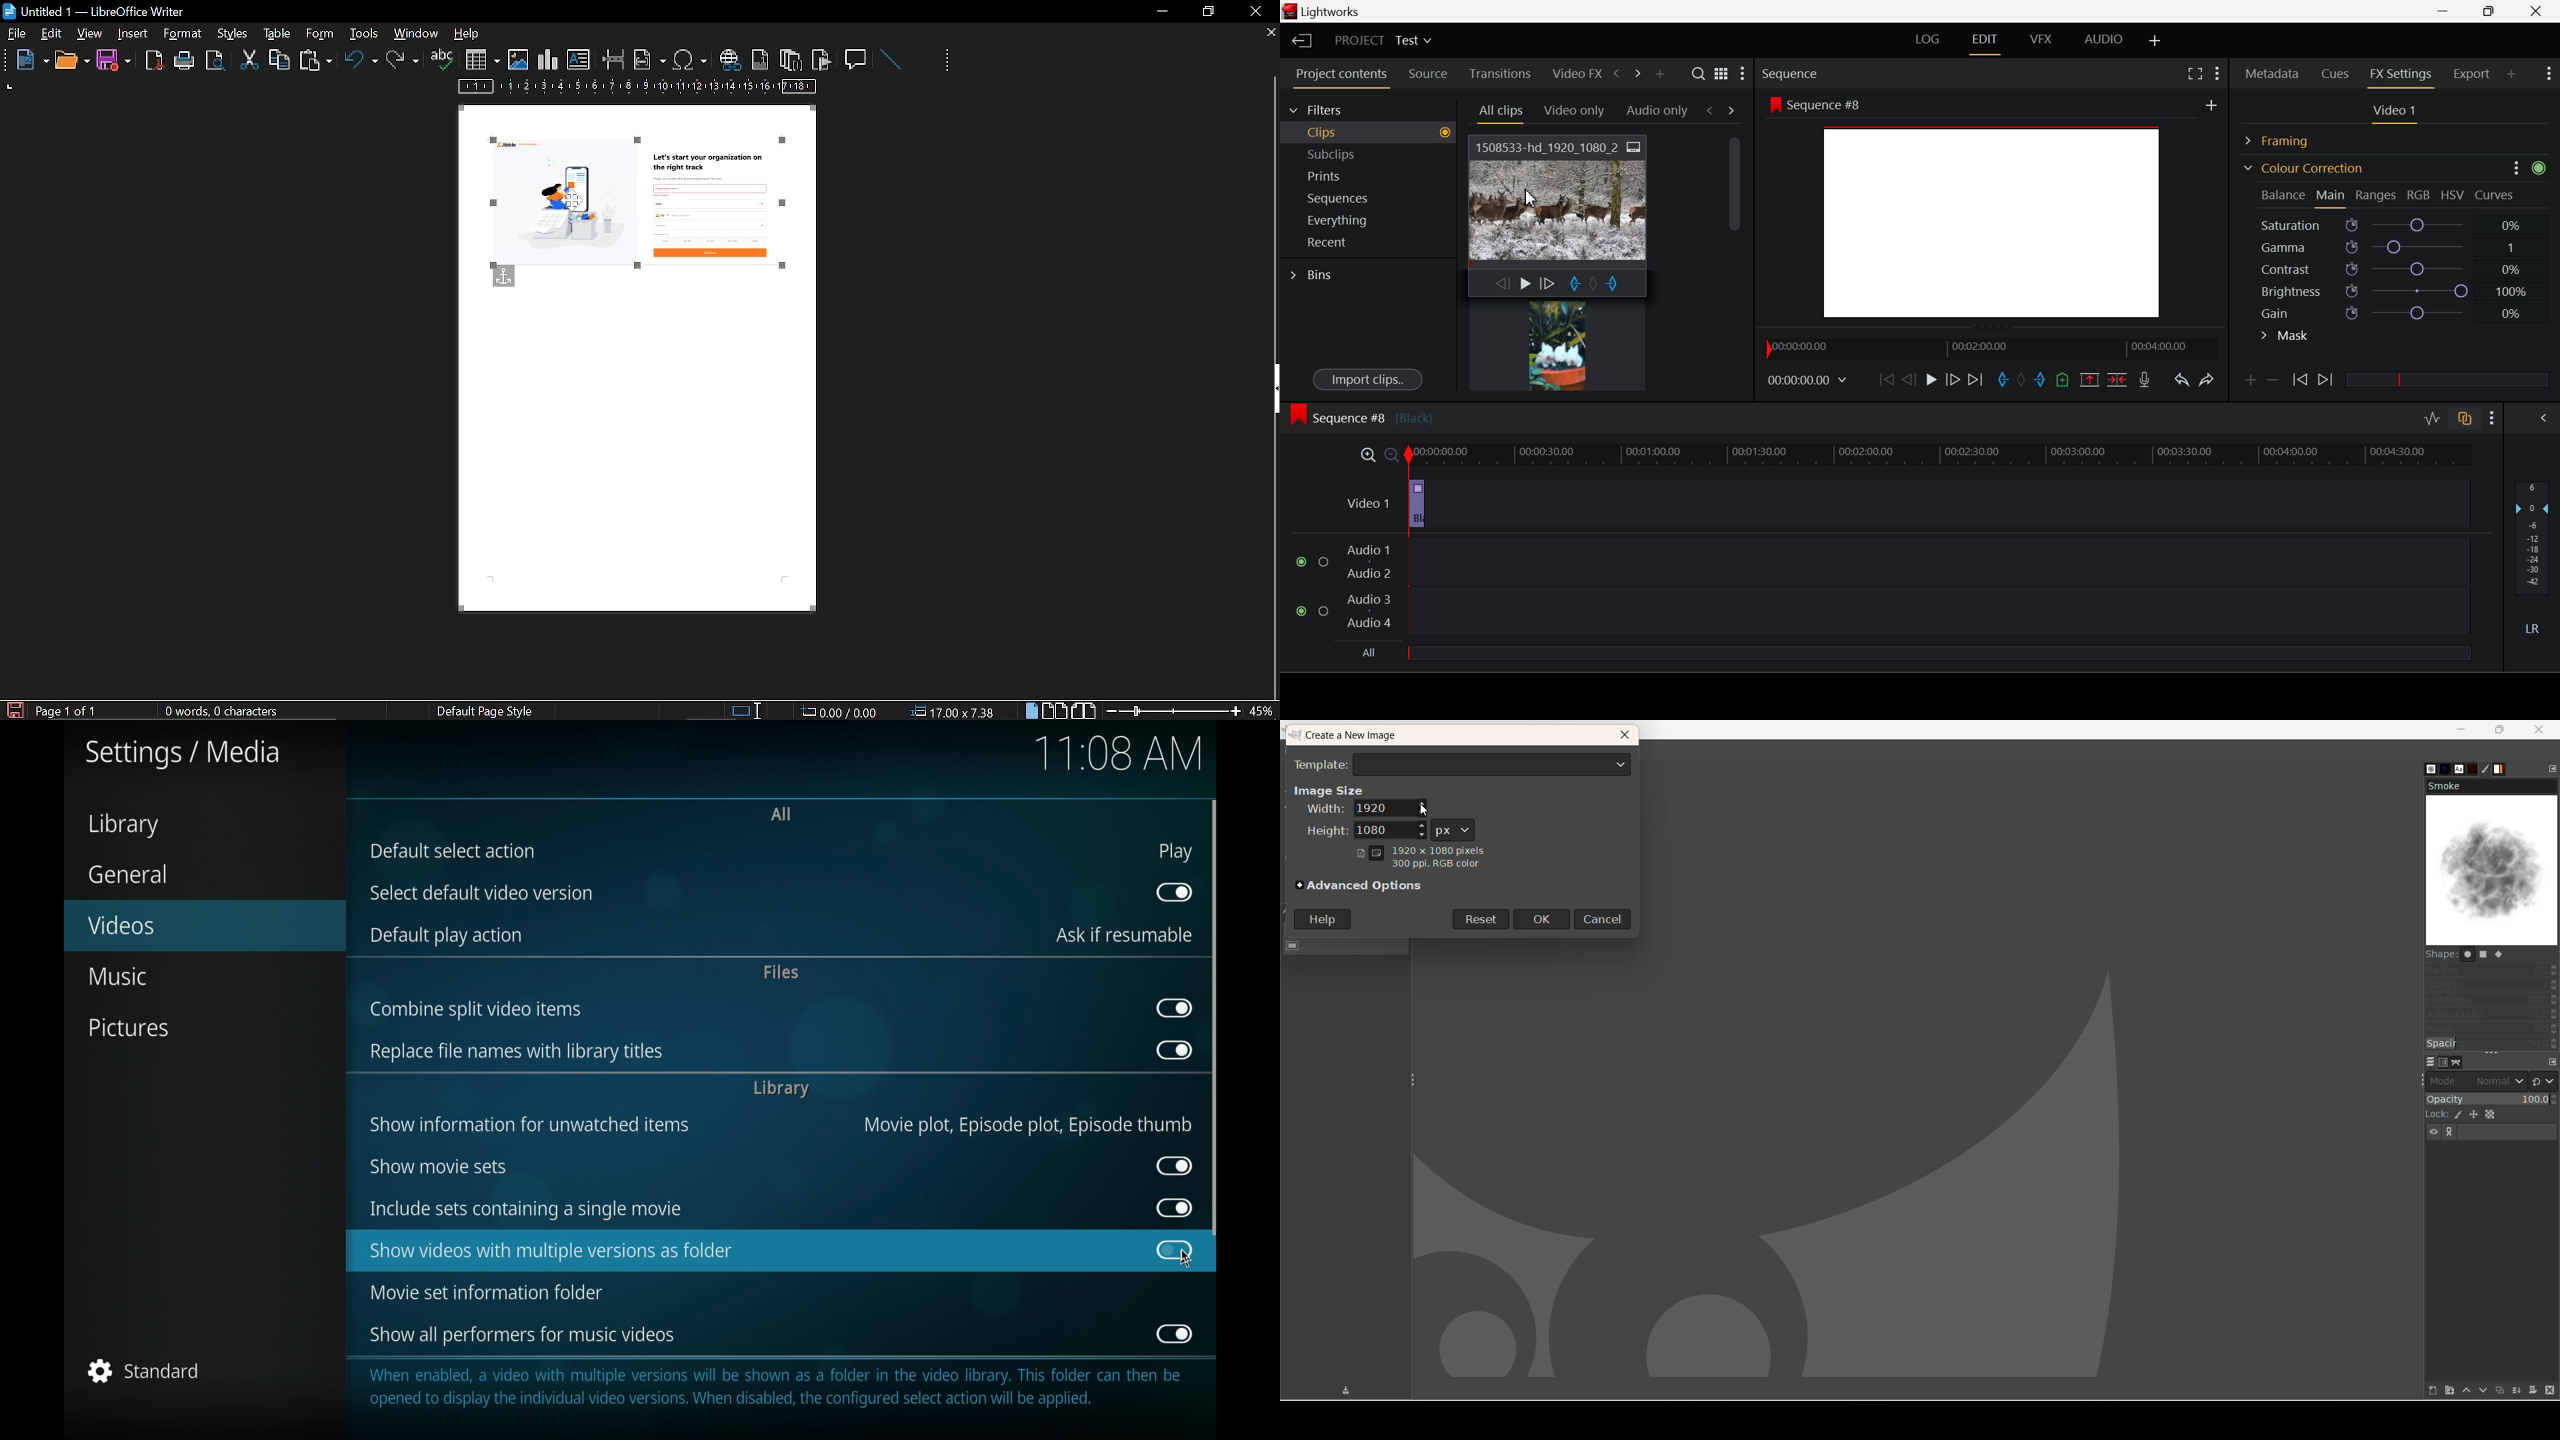  Describe the element at coordinates (1187, 1257) in the screenshot. I see `cursor` at that location.